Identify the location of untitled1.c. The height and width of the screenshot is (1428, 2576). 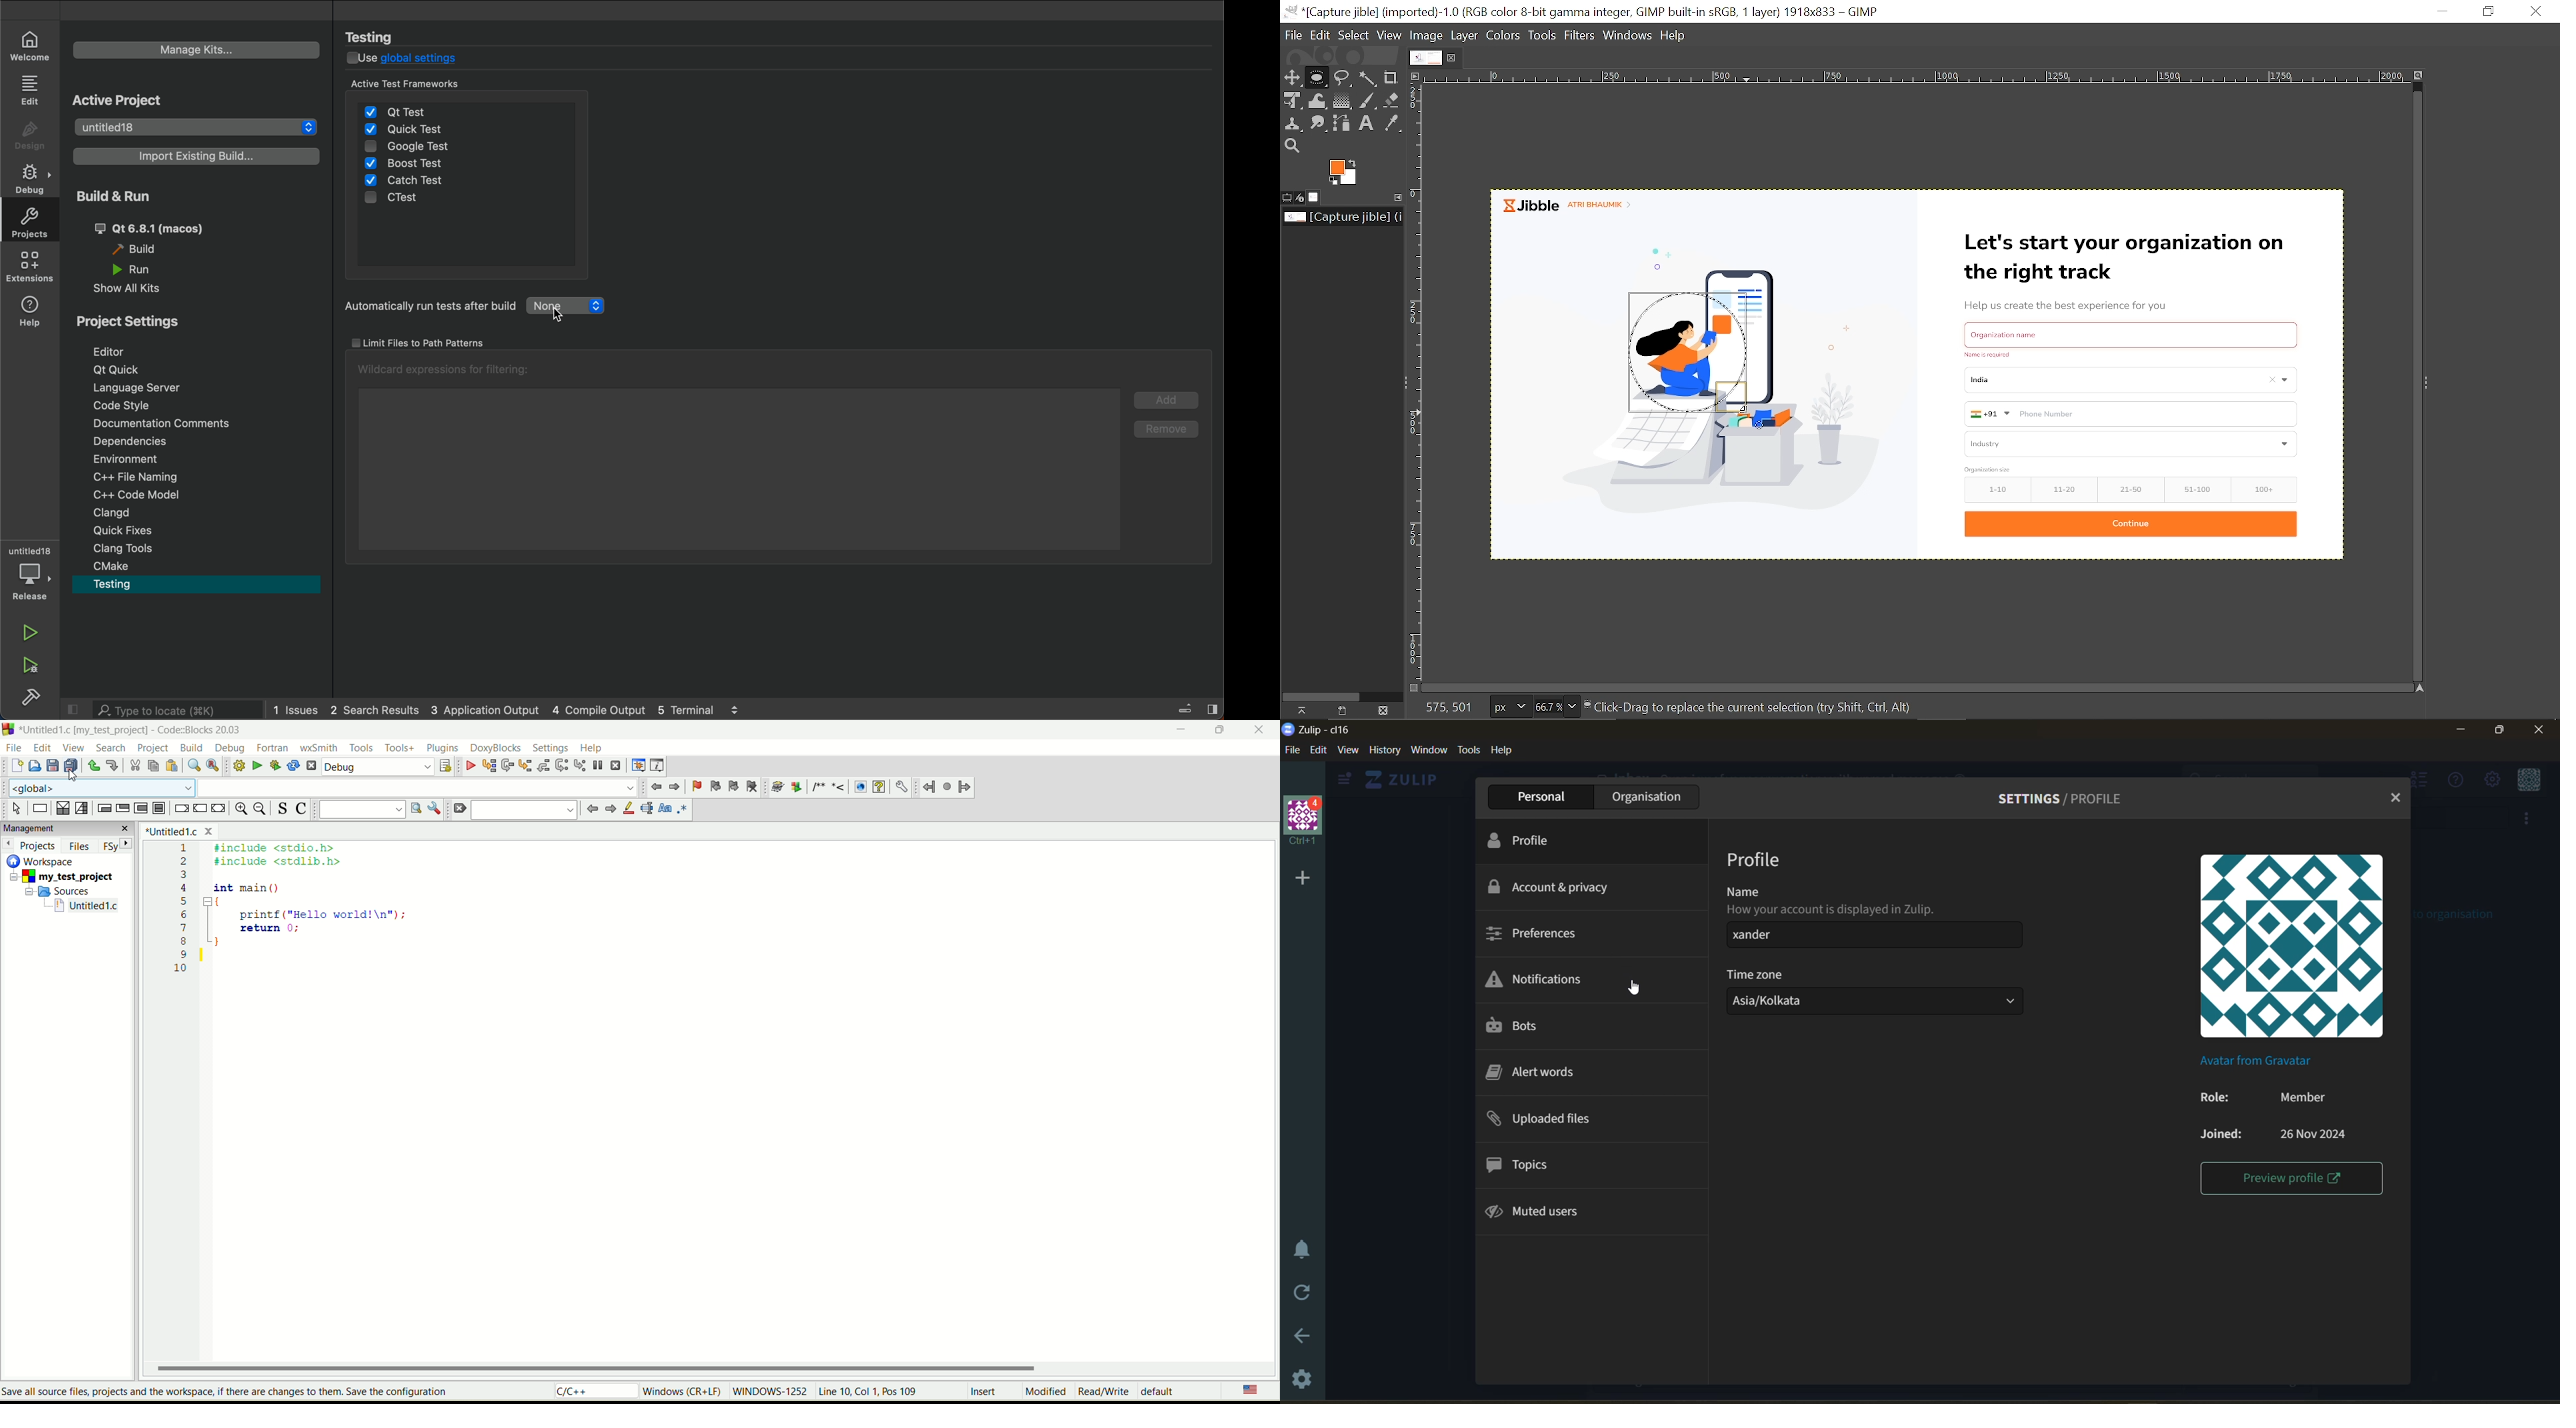
(86, 907).